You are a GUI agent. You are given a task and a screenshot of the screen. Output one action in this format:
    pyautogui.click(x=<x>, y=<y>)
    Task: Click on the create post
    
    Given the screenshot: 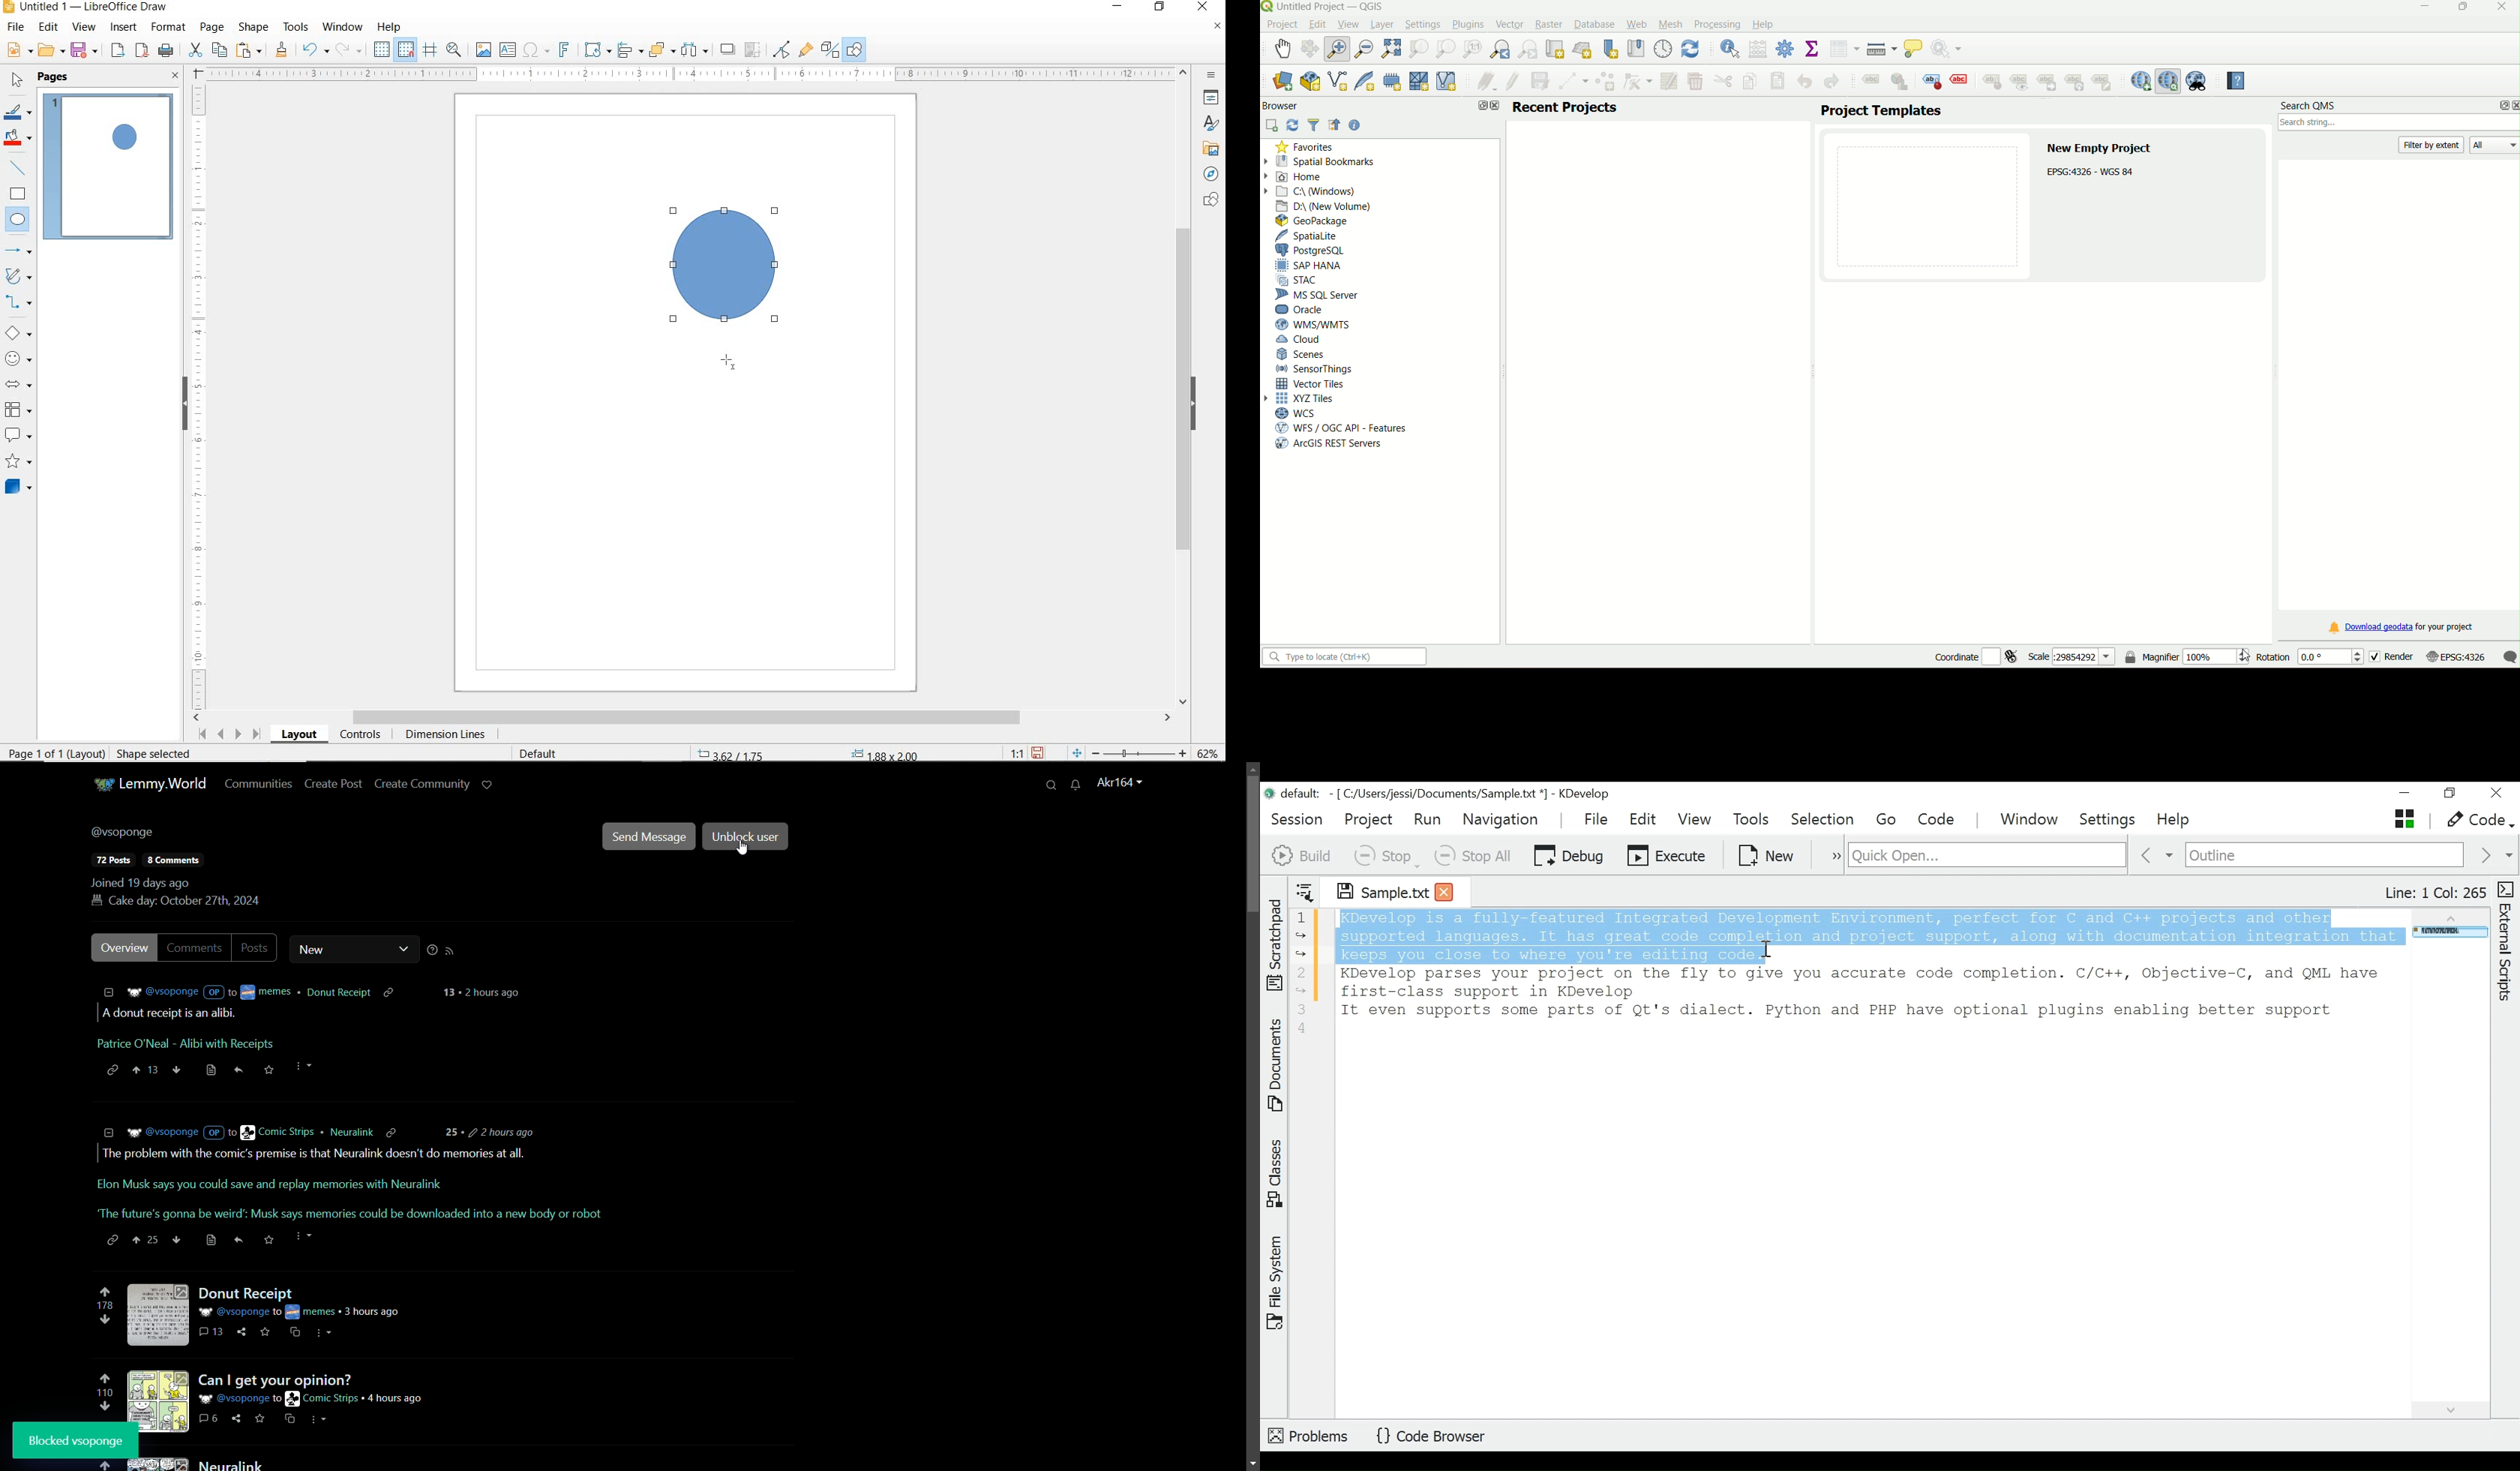 What is the action you would take?
    pyautogui.click(x=335, y=784)
    